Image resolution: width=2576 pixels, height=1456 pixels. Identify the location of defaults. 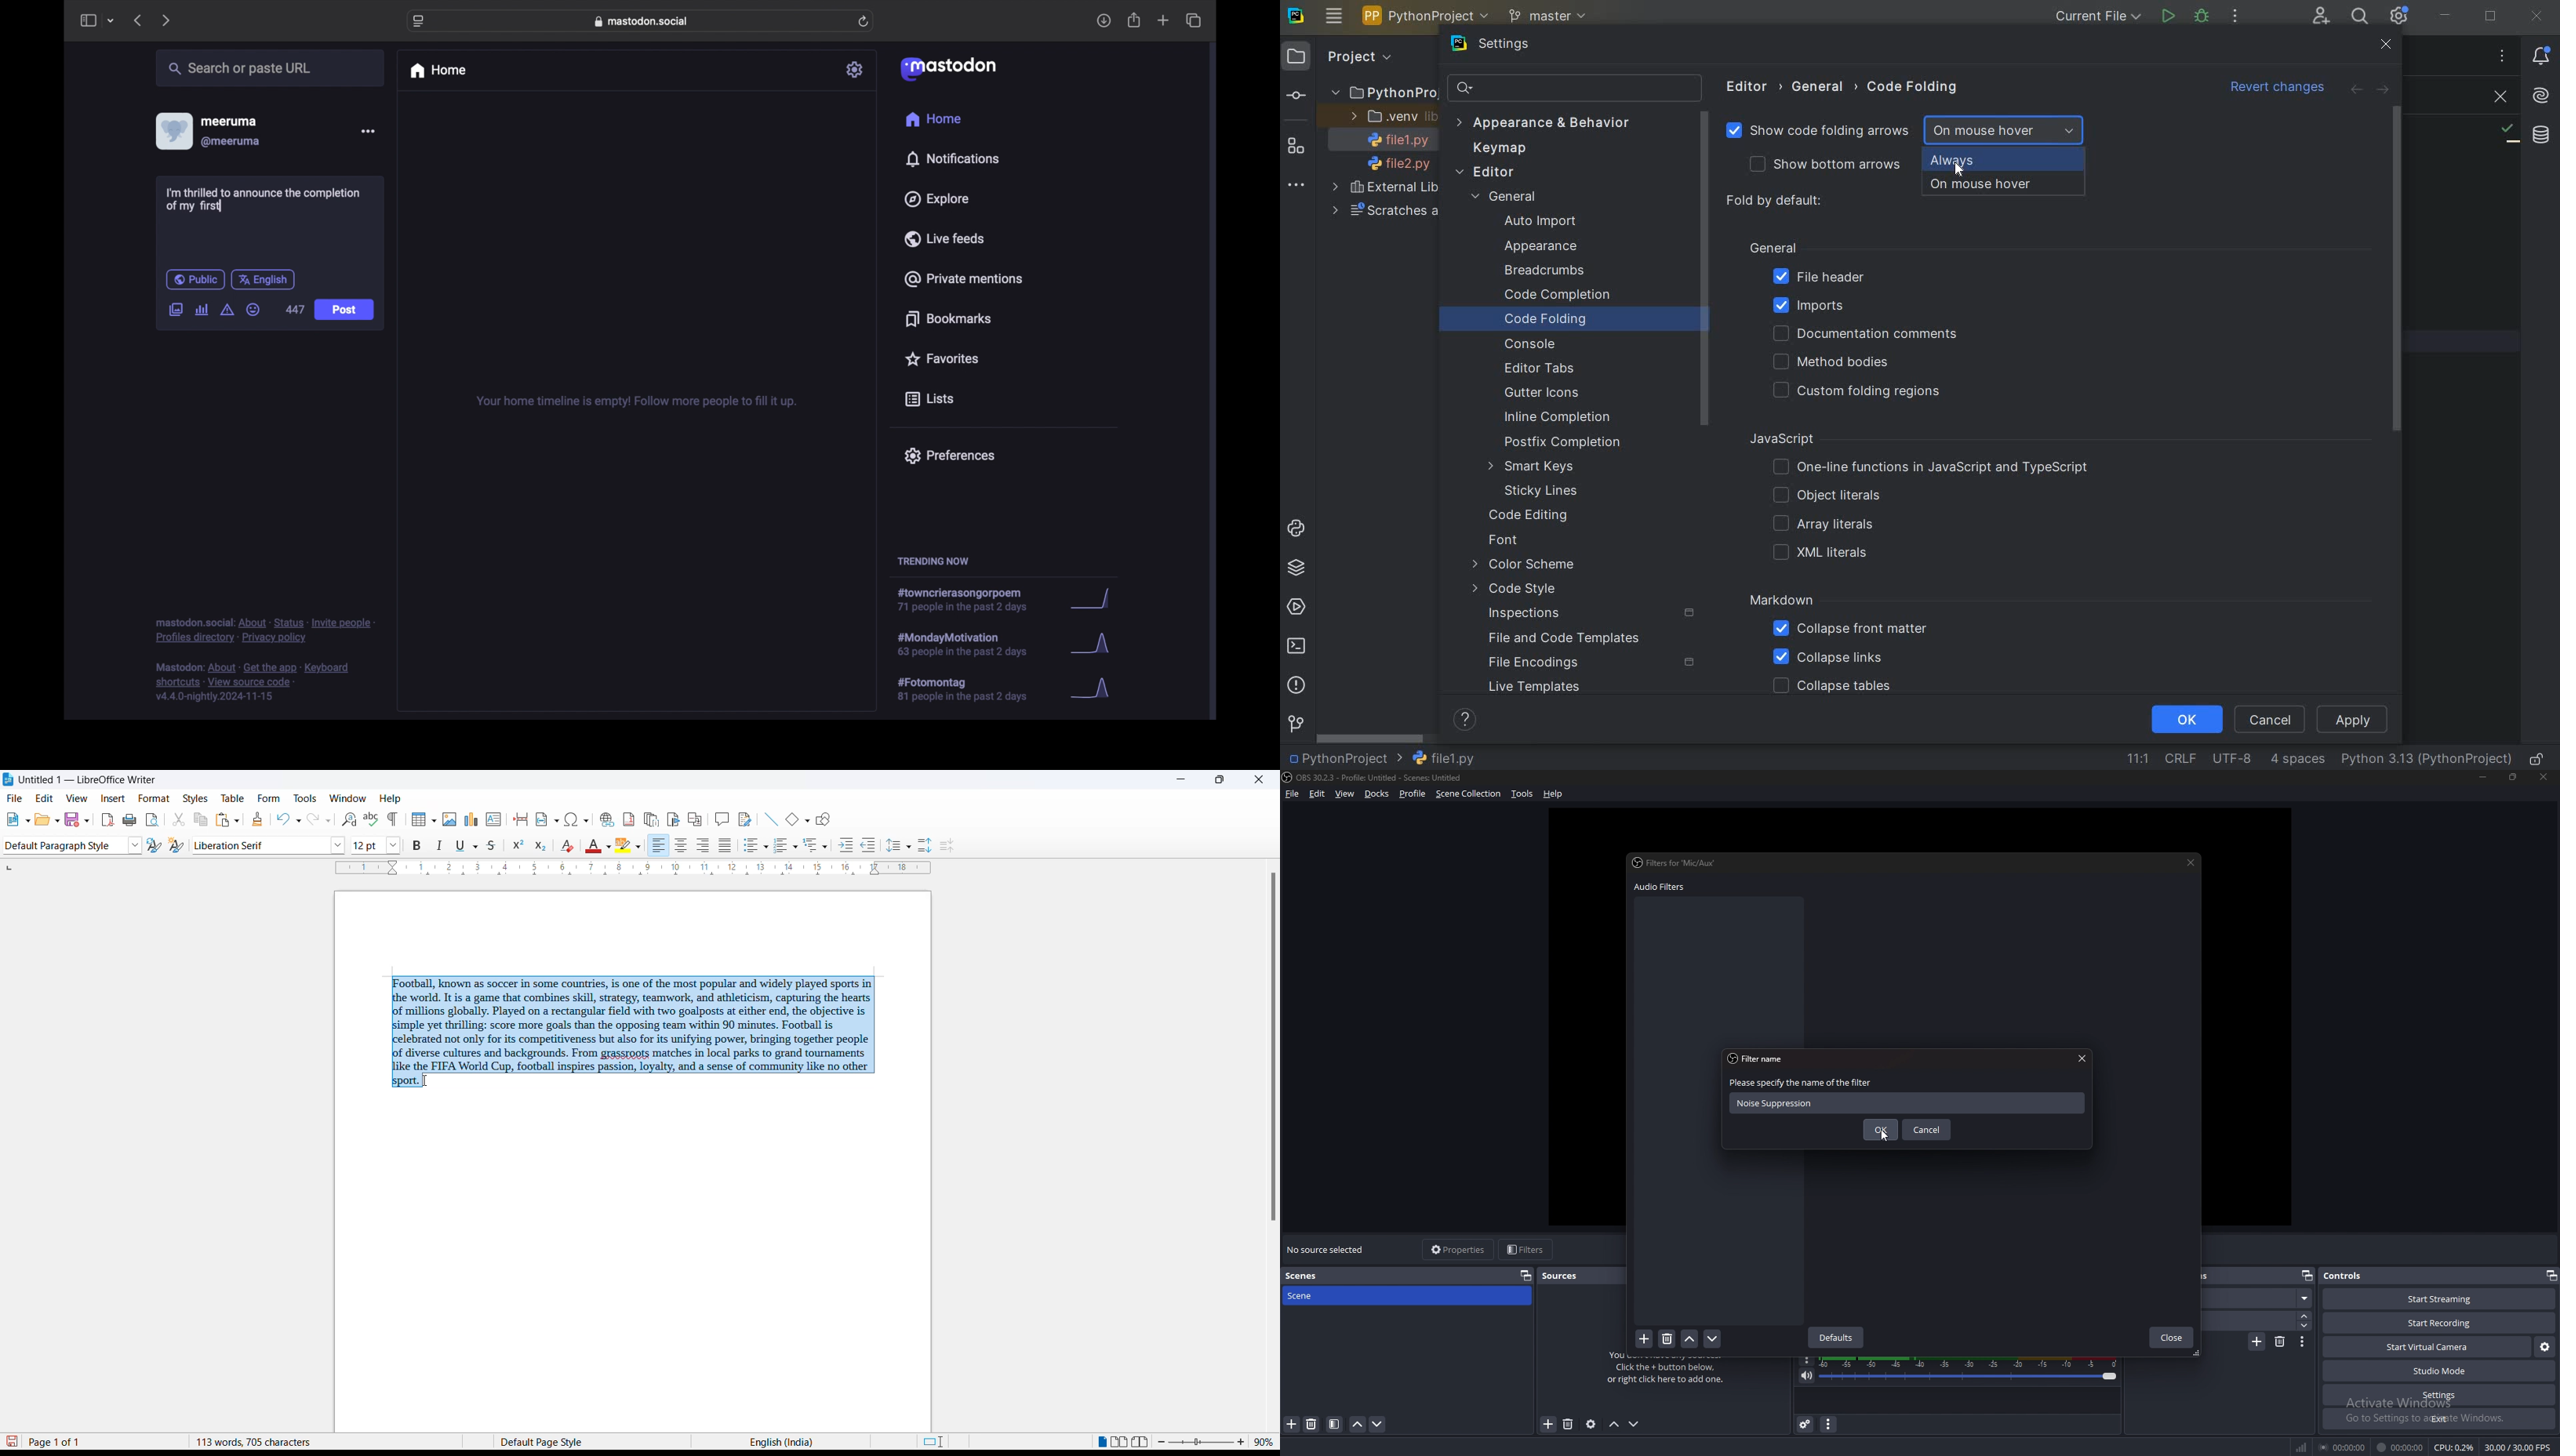
(1837, 1338).